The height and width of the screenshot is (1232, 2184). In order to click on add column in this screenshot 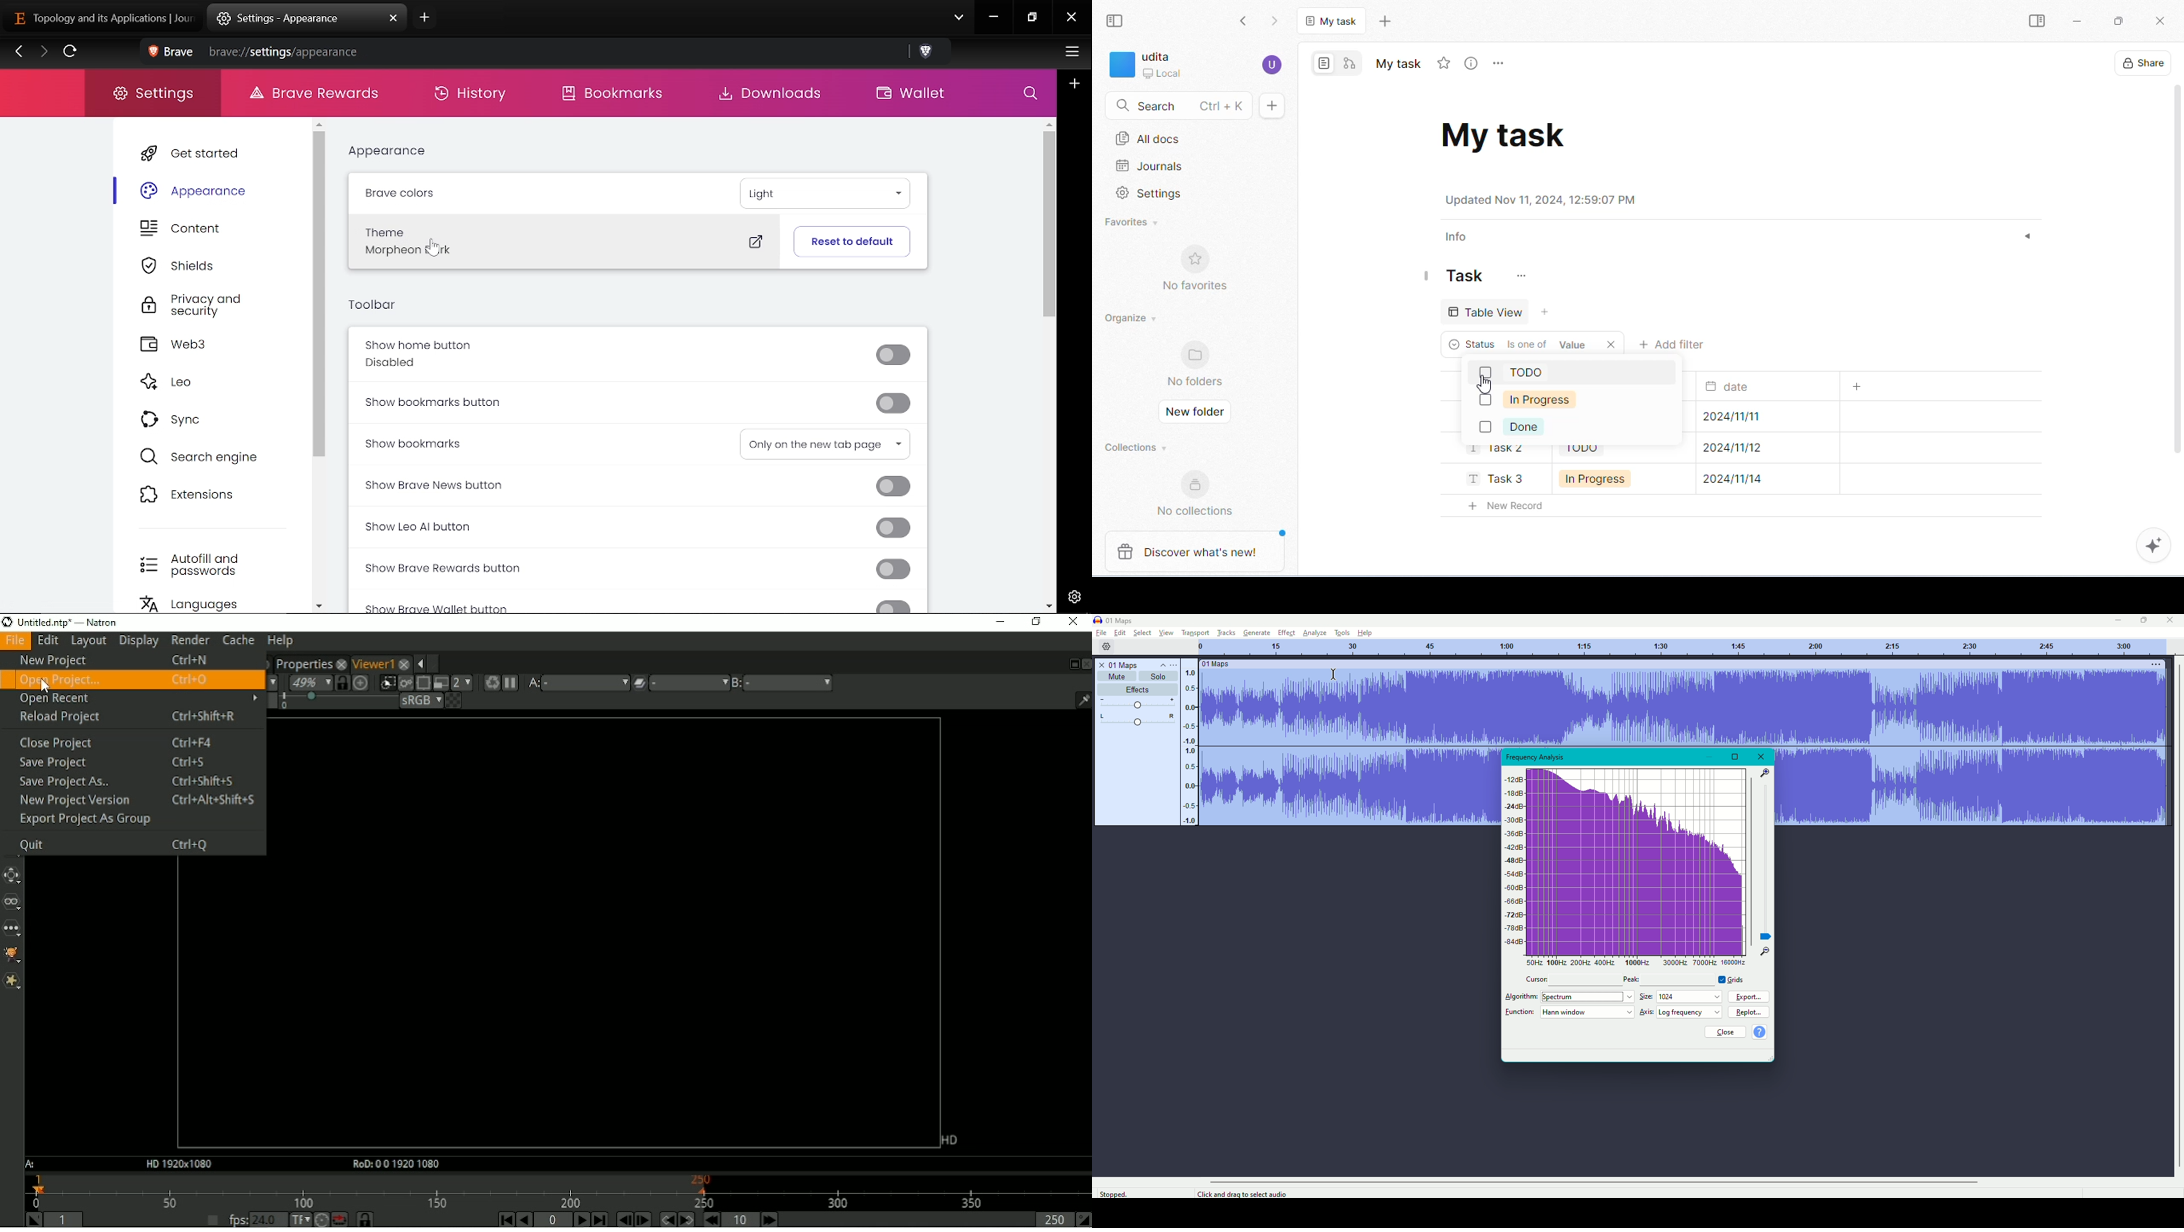, I will do `click(1859, 389)`.